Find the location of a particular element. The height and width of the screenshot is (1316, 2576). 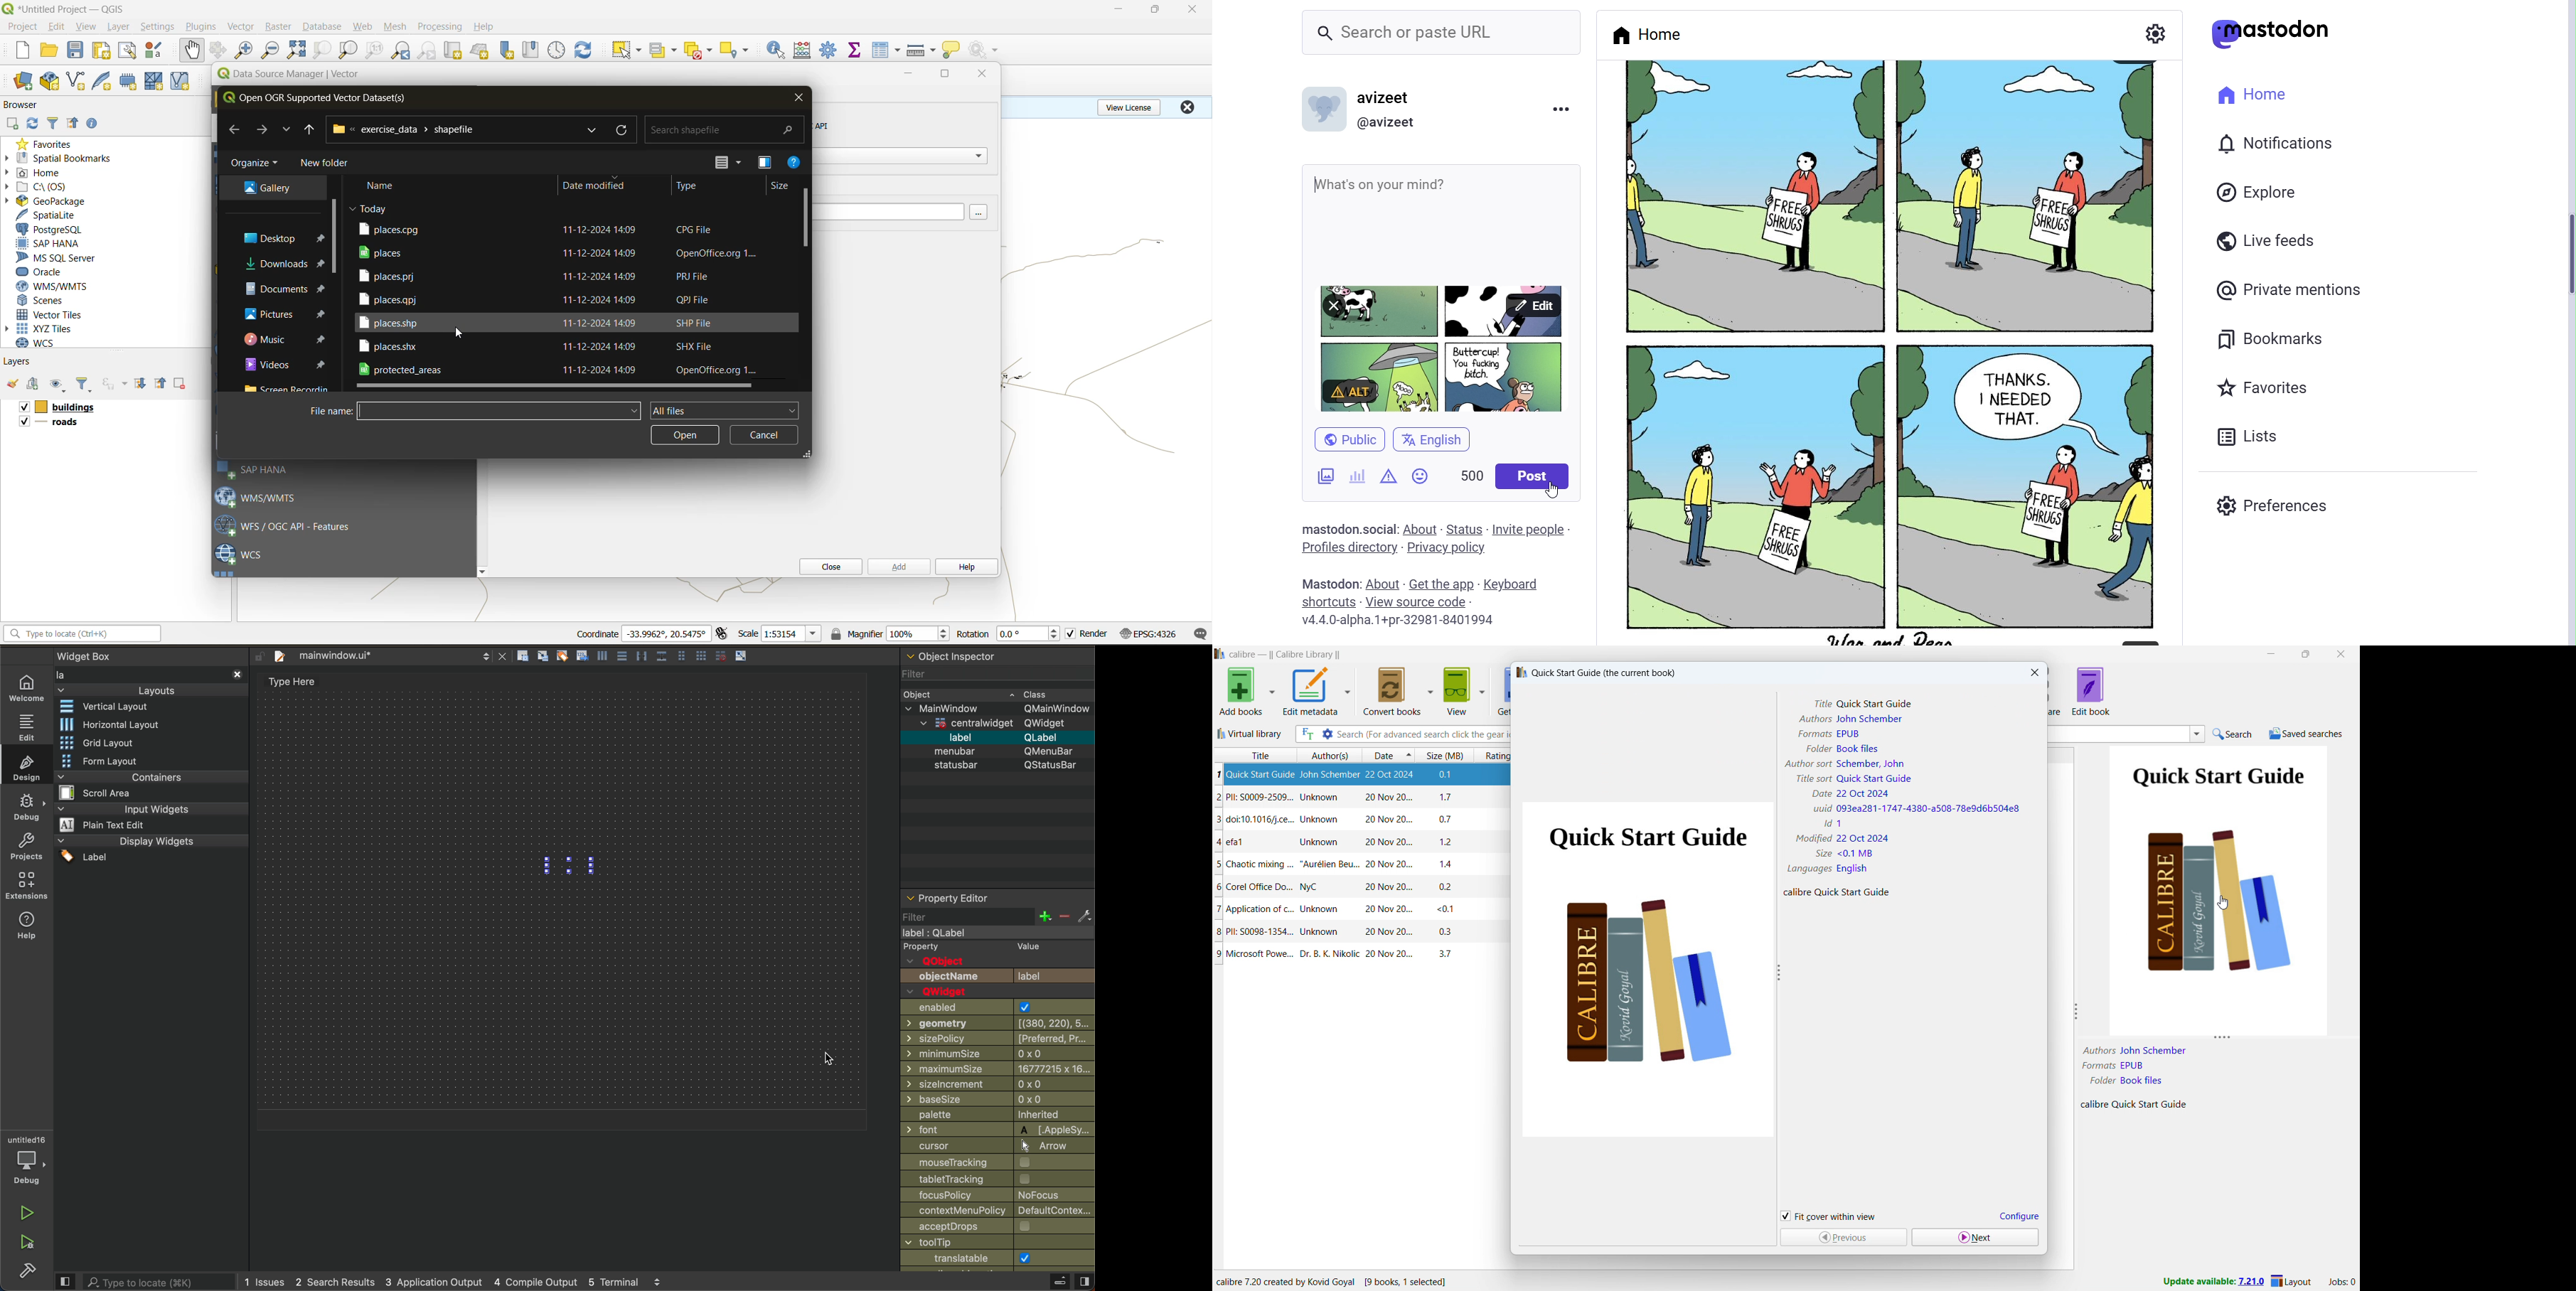

font is located at coordinates (996, 1129).